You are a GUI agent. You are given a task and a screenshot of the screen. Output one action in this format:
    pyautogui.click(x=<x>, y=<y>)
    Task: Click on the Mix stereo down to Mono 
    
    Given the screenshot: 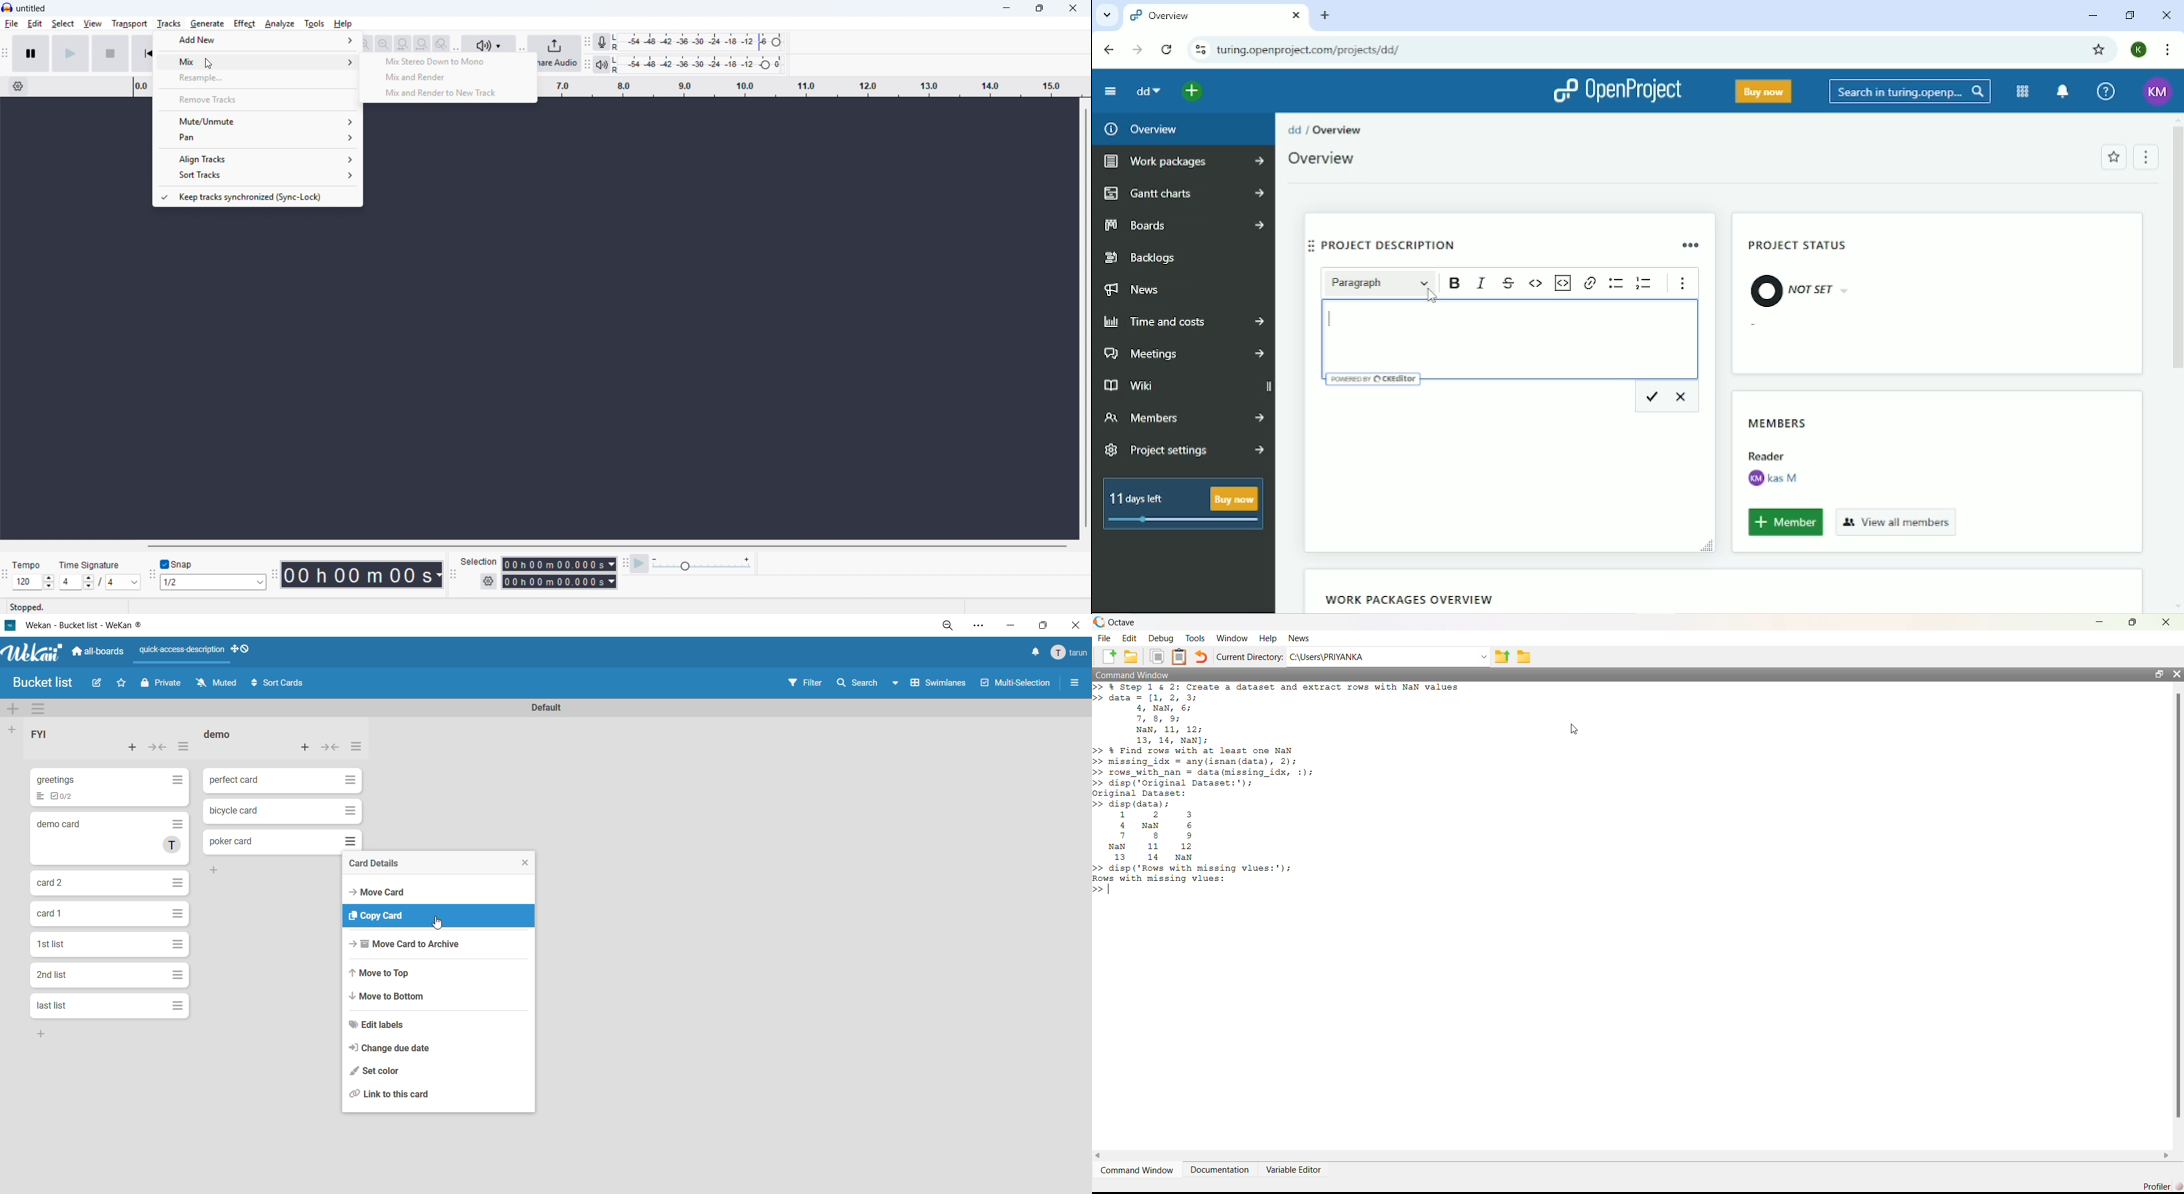 What is the action you would take?
    pyautogui.click(x=448, y=61)
    